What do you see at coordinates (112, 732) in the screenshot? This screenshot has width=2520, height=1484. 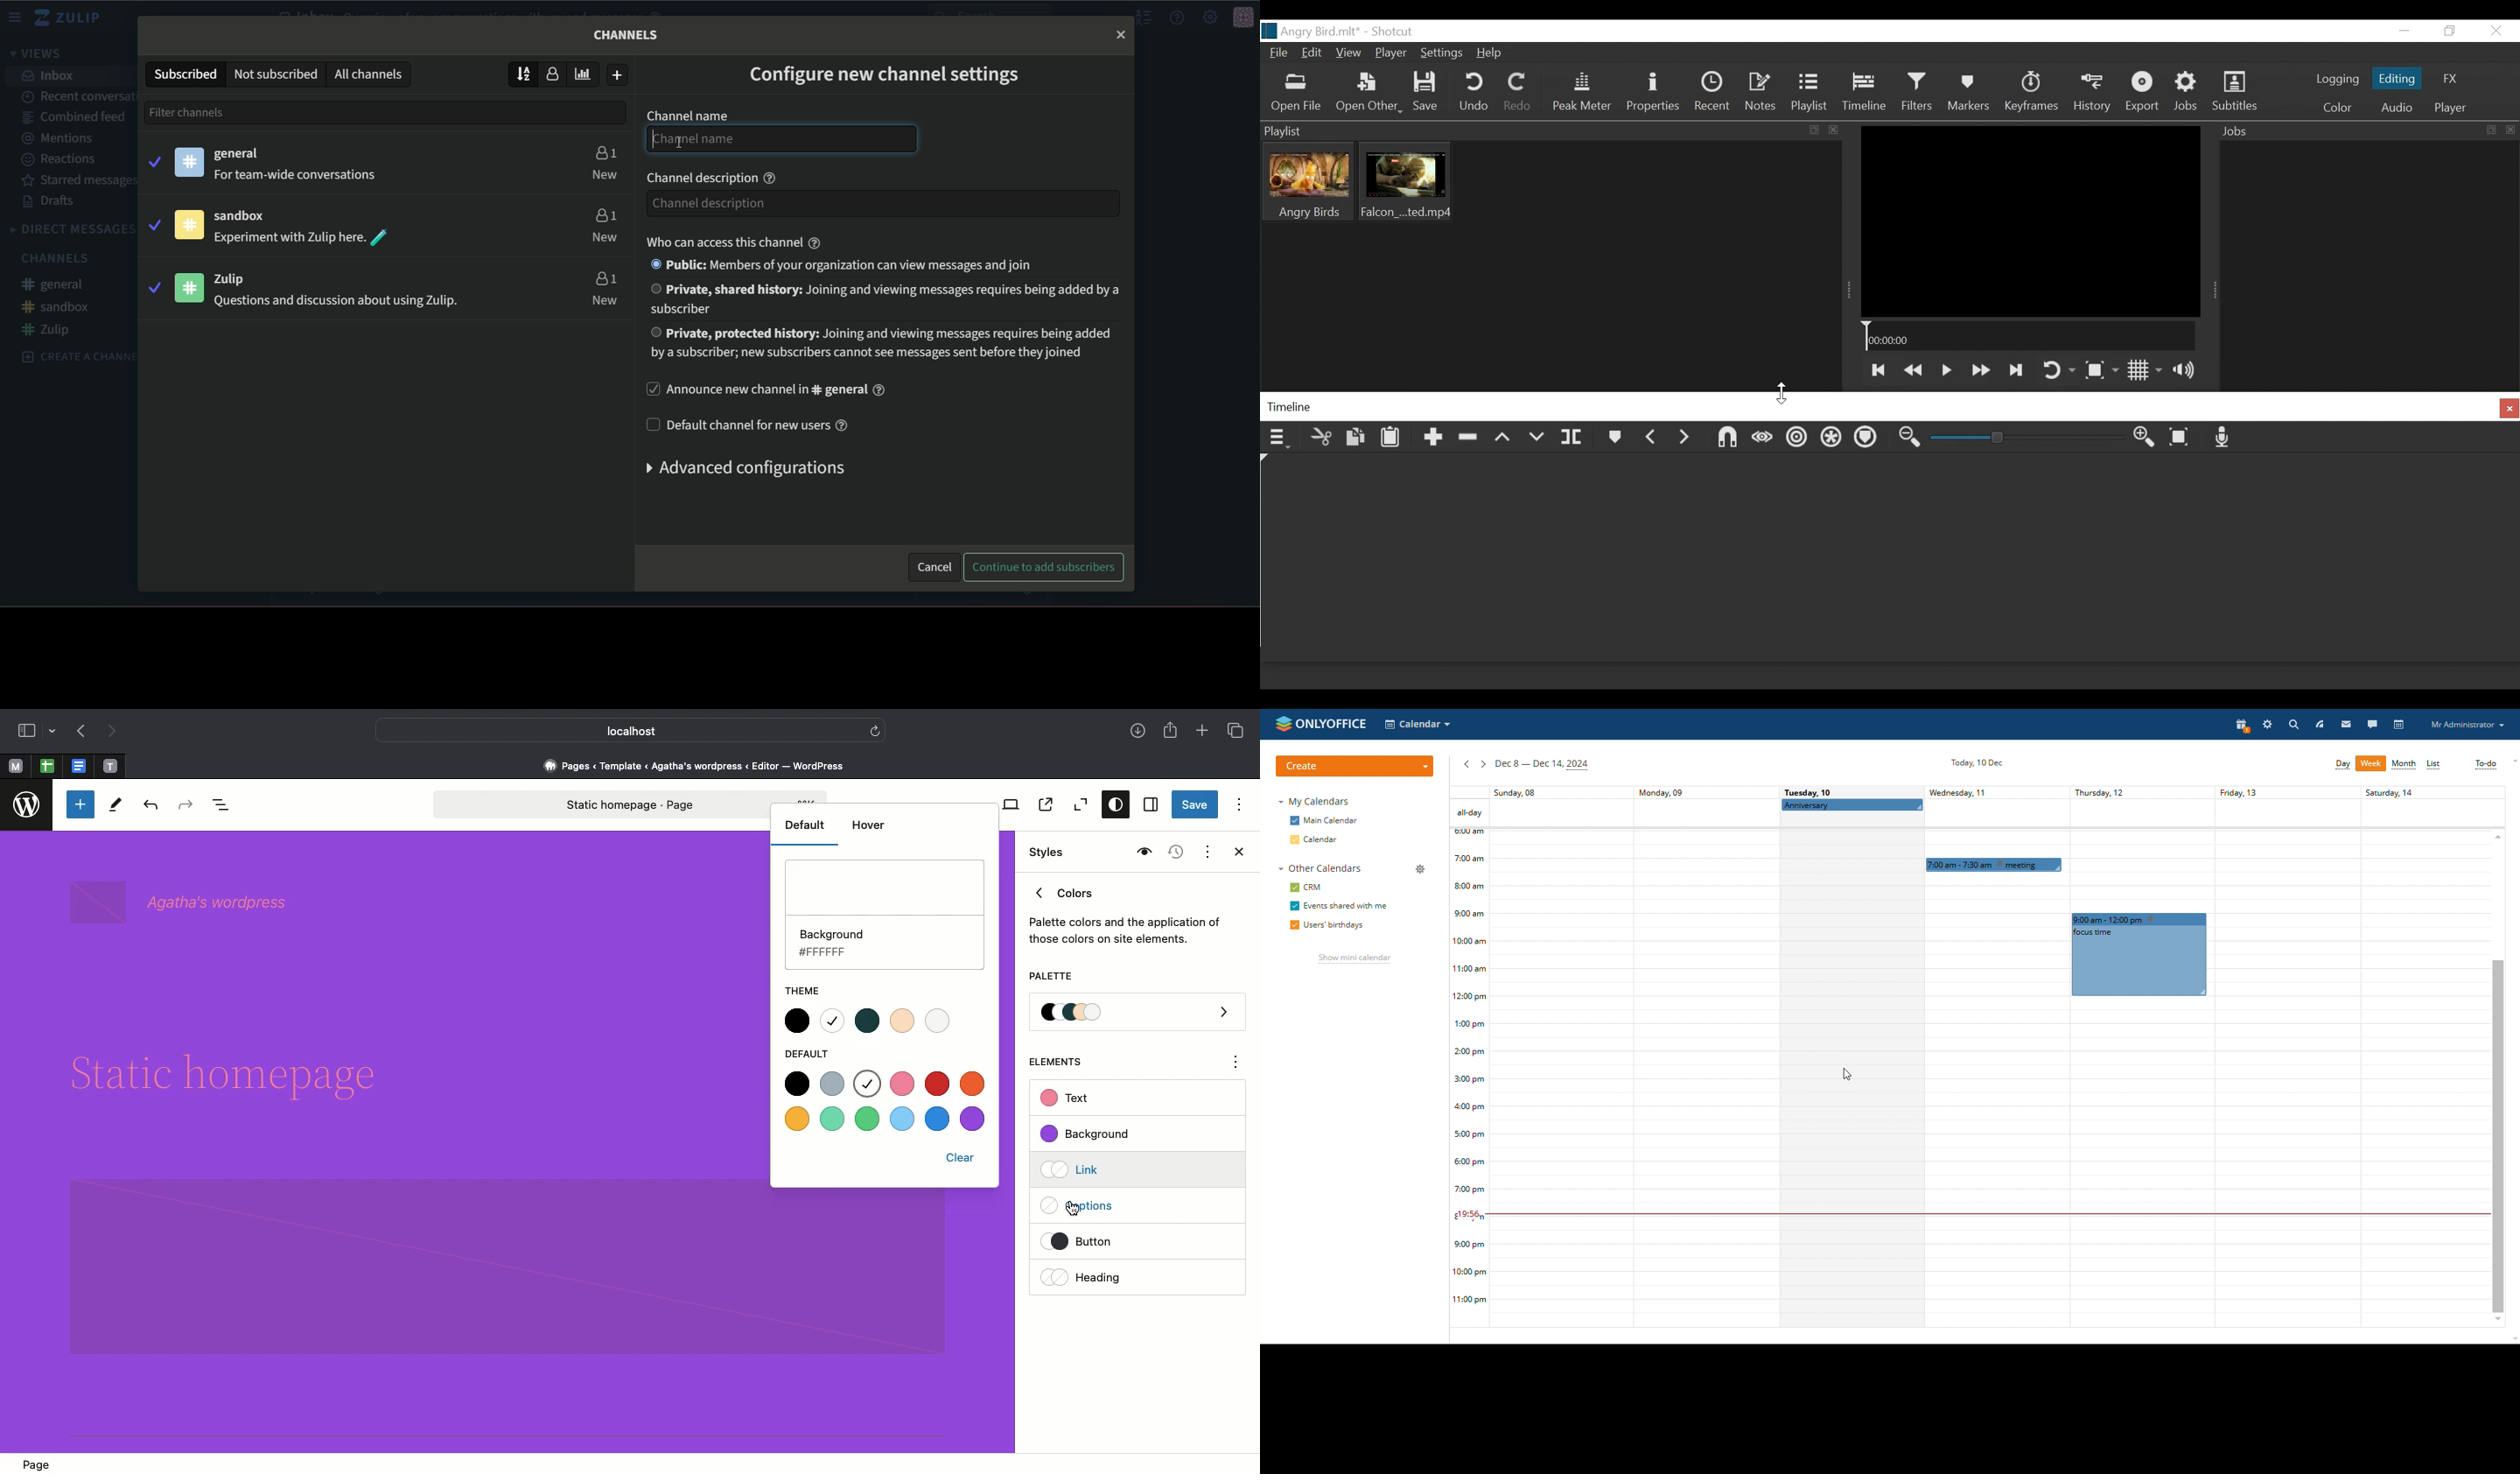 I see `Next page` at bounding box center [112, 732].